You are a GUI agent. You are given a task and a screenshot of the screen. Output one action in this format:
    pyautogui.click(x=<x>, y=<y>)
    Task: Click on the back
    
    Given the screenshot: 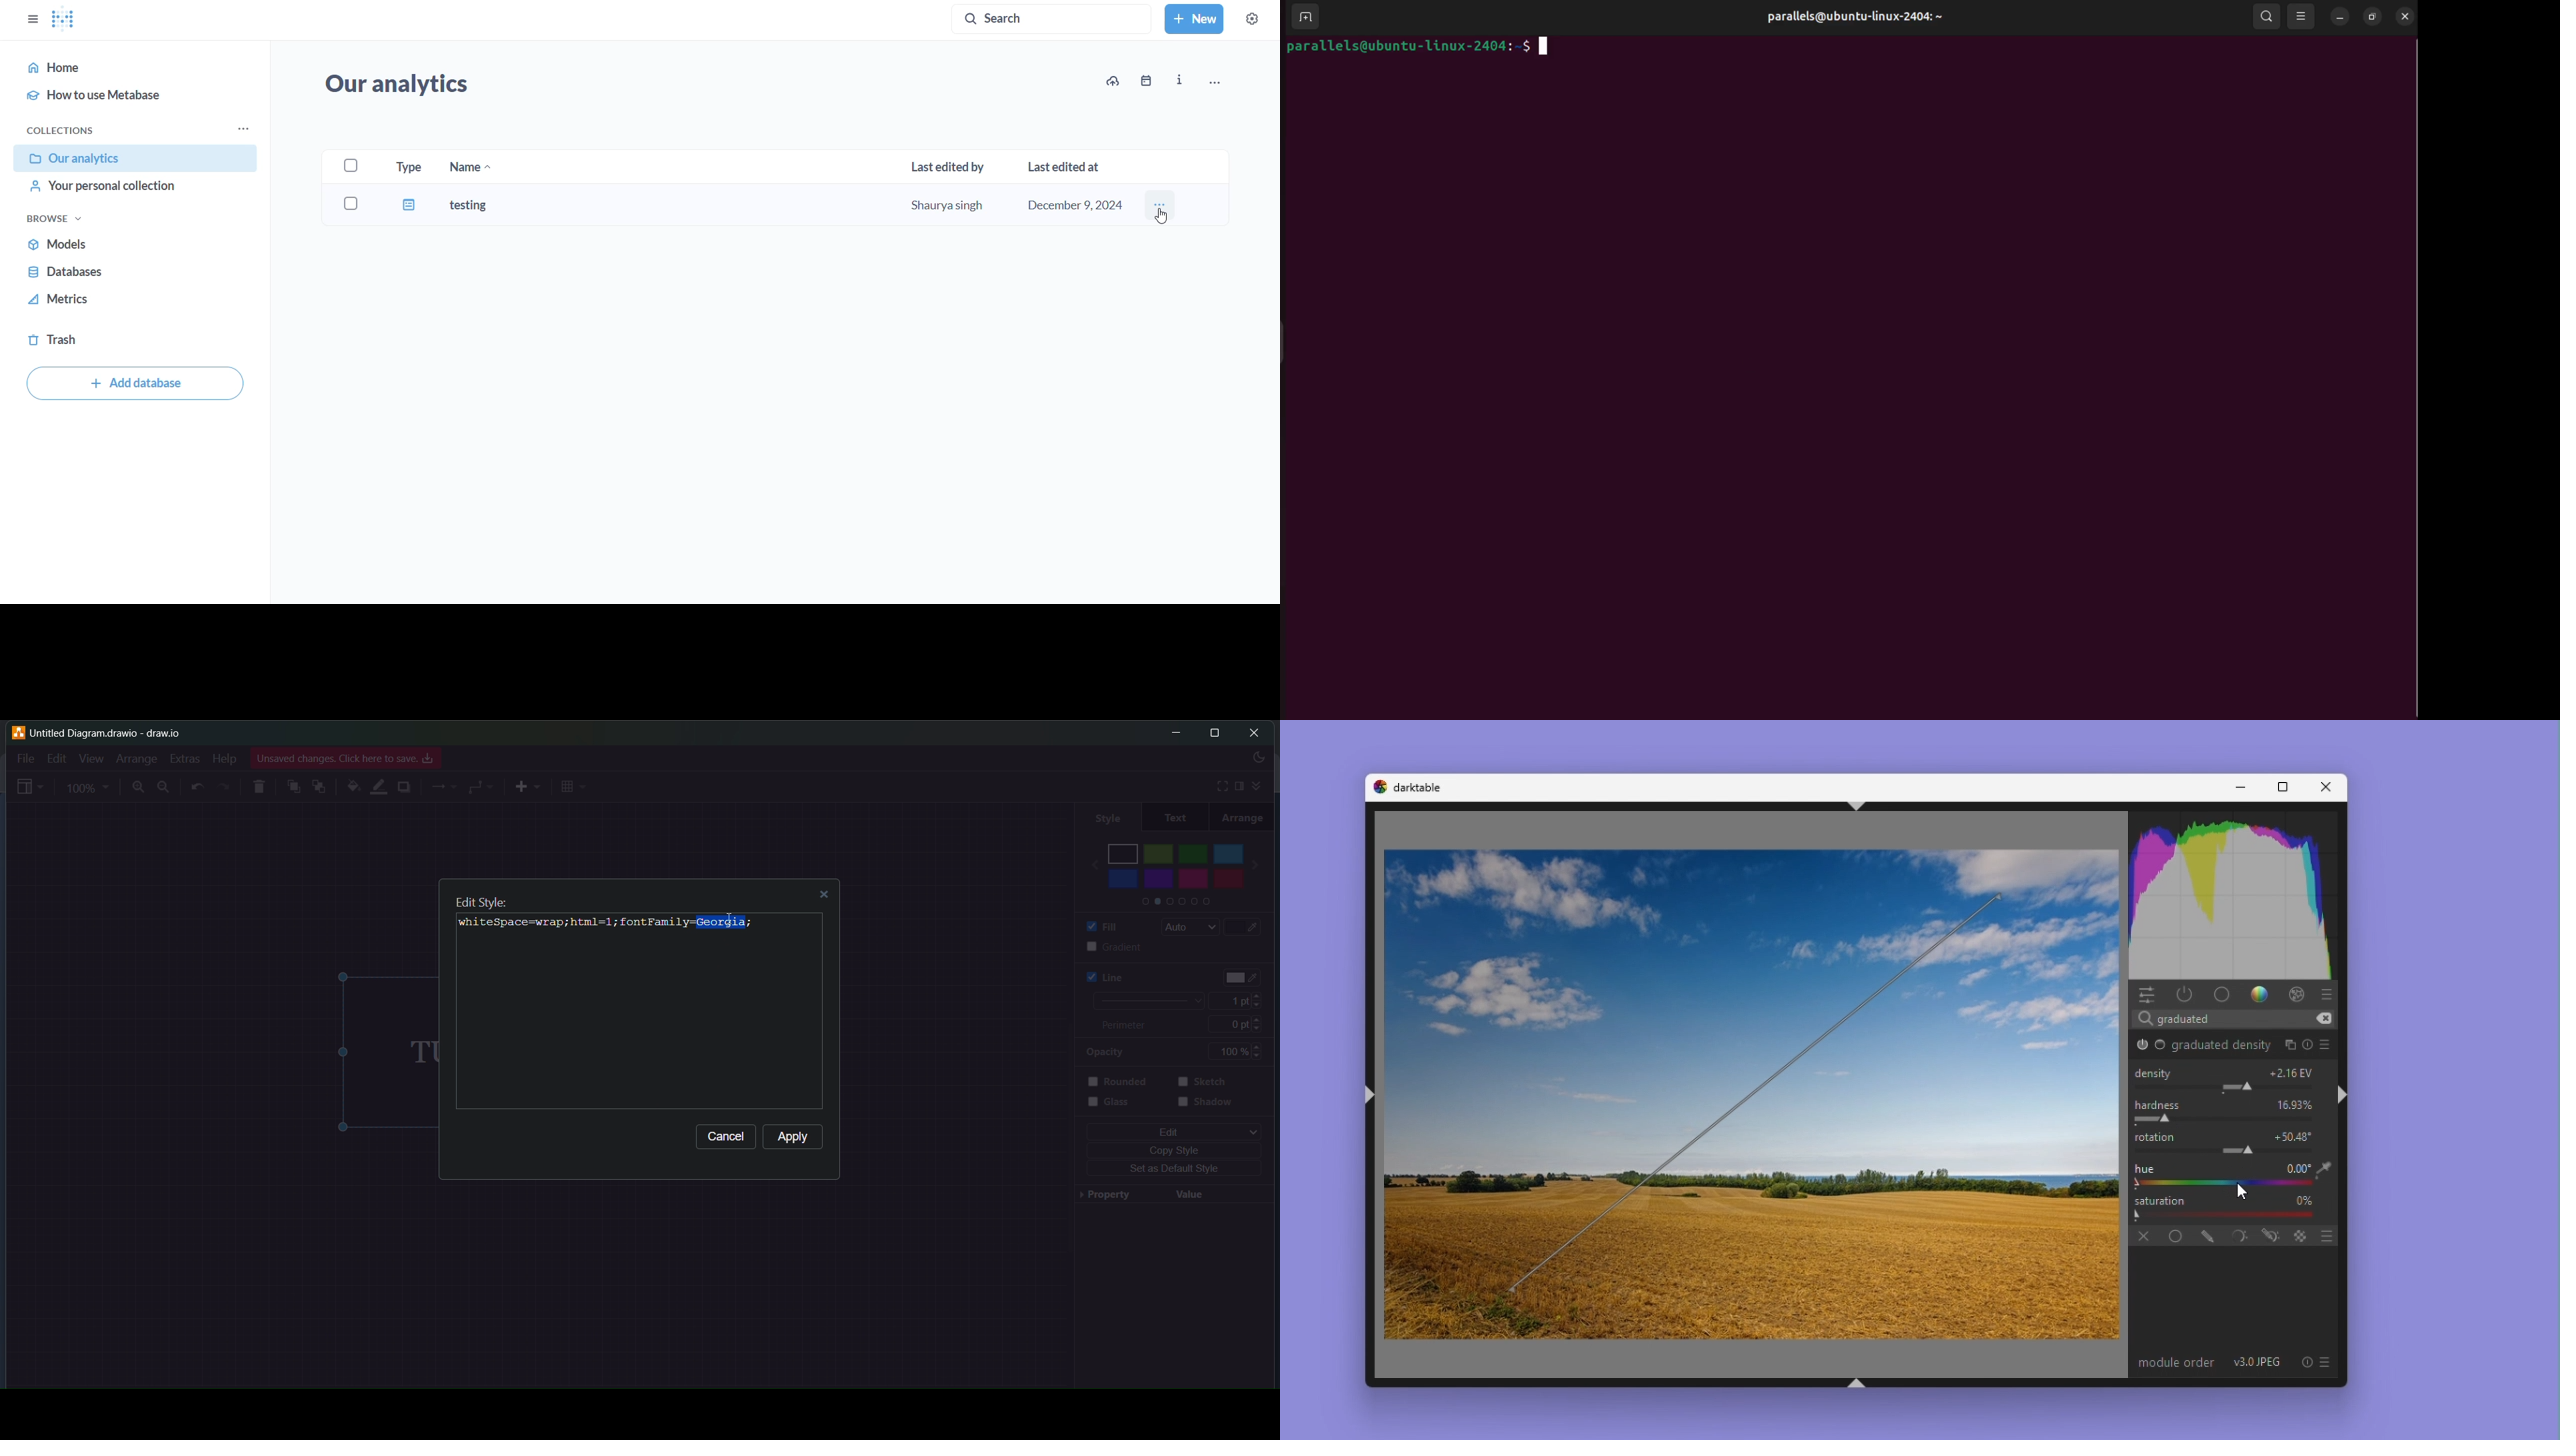 What is the action you would take?
    pyautogui.click(x=1088, y=861)
    